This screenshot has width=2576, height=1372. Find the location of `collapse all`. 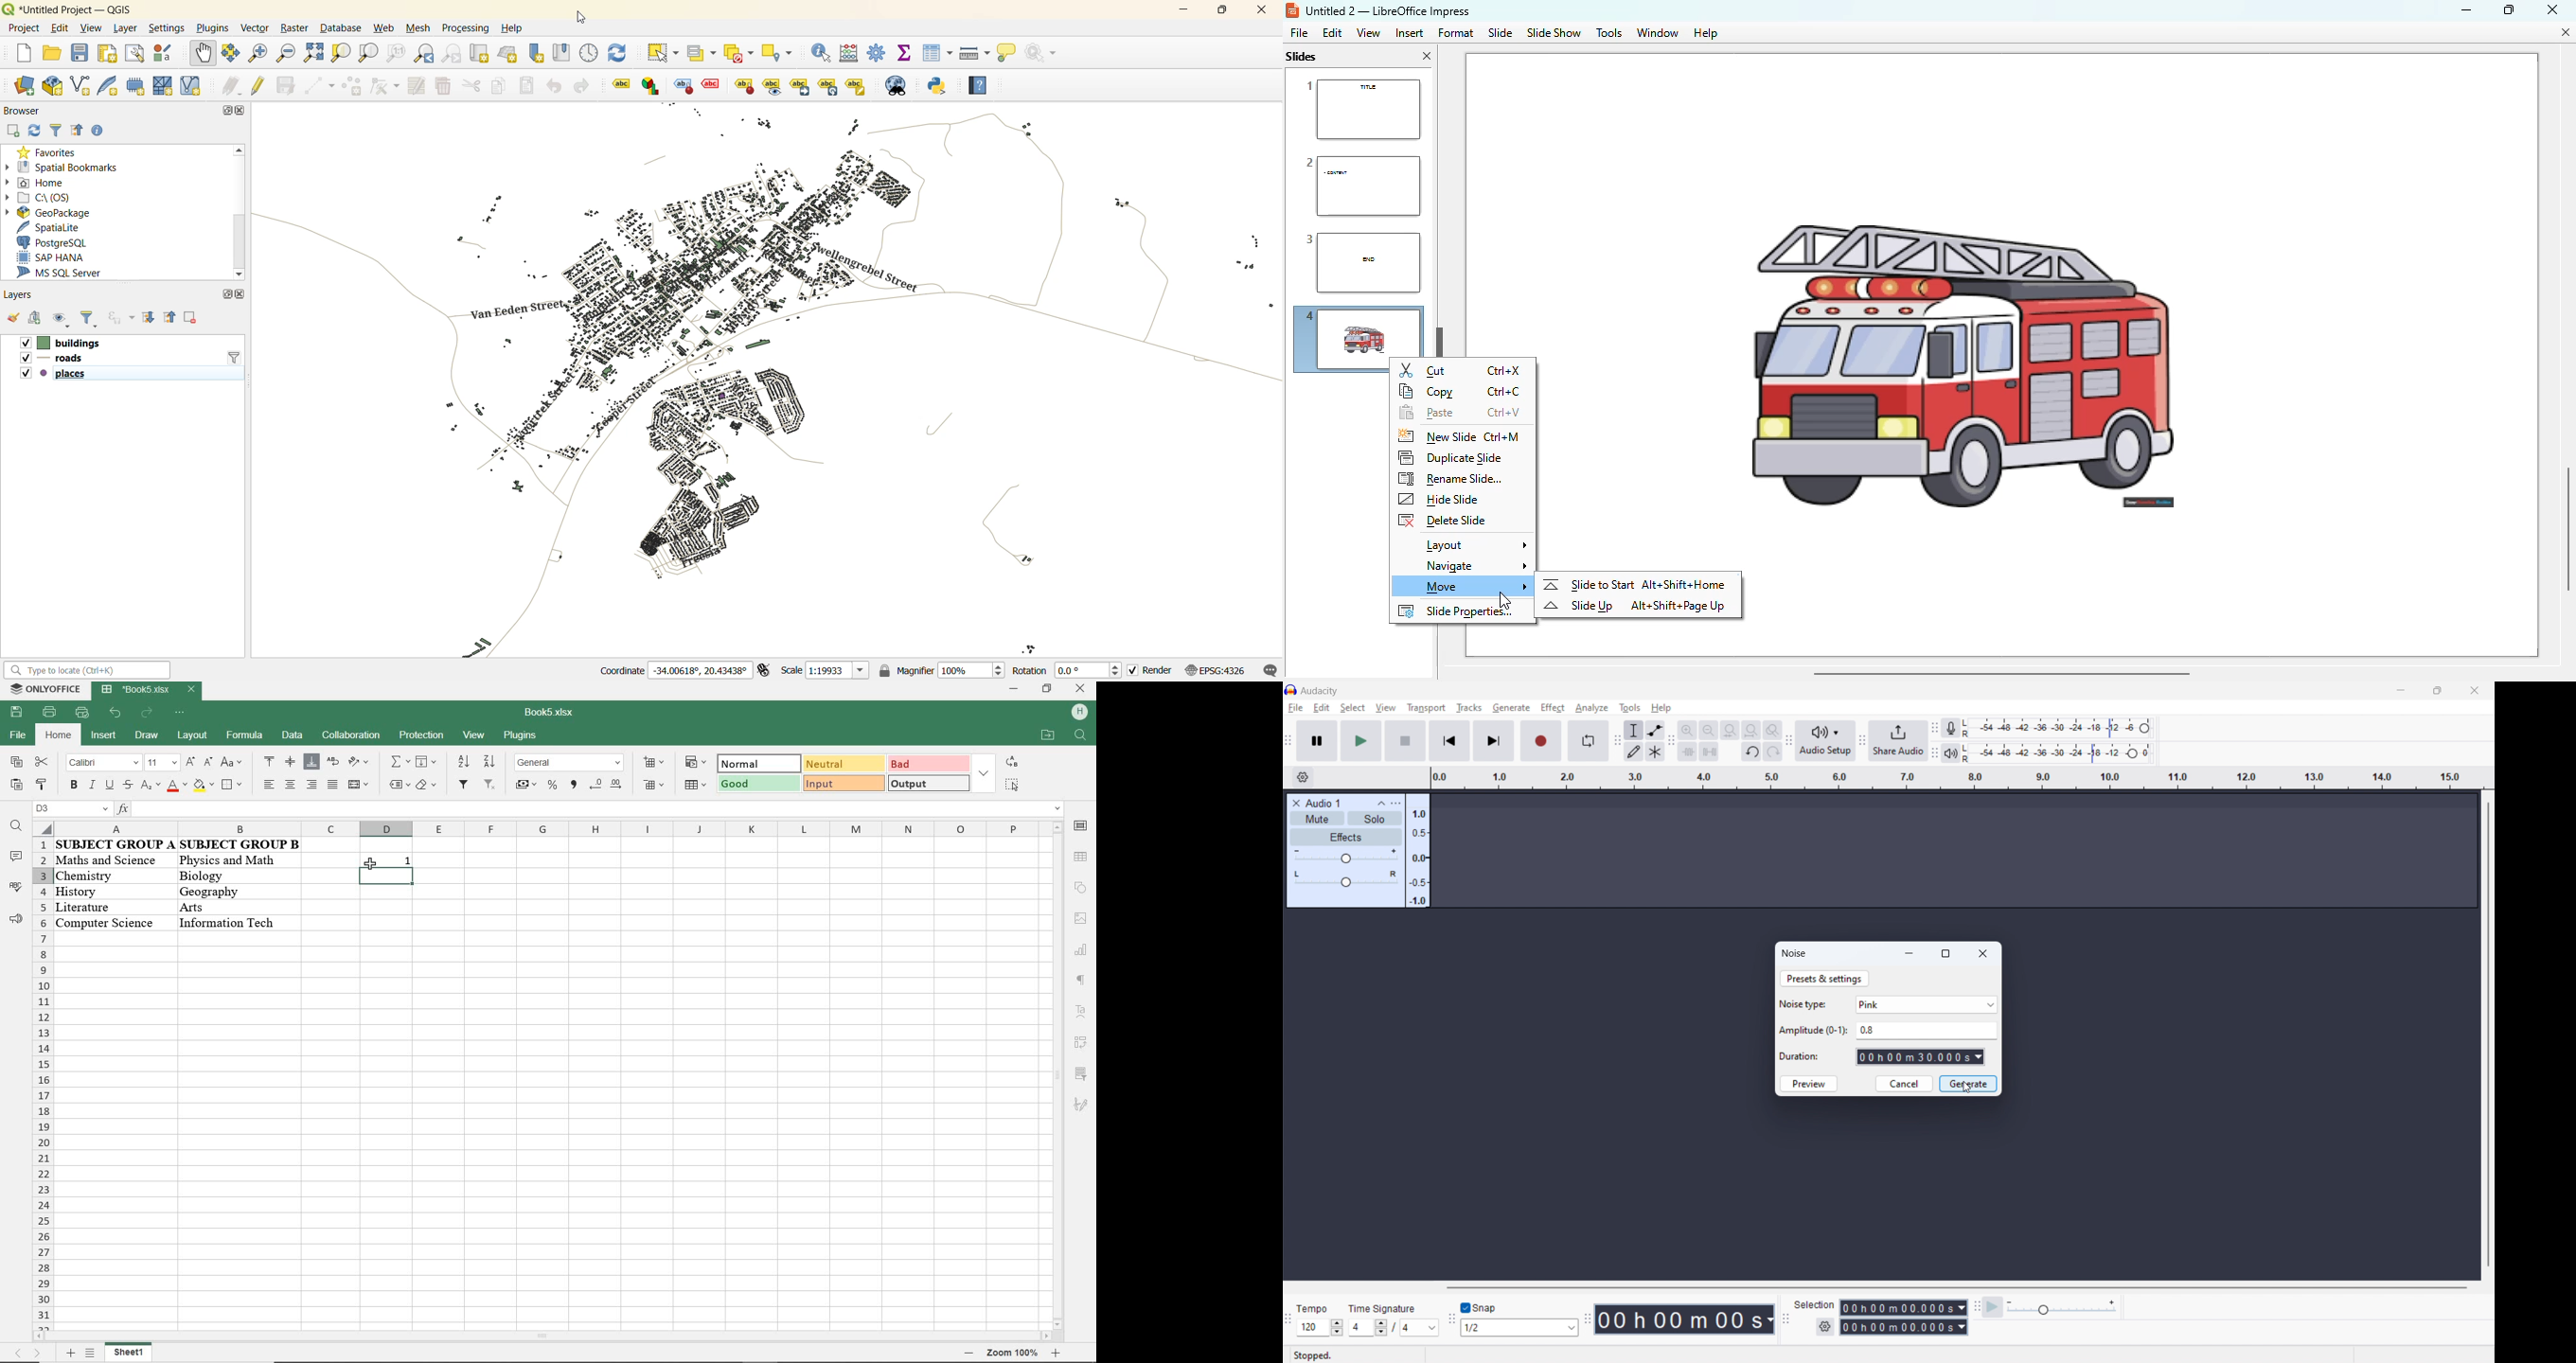

collapse all is located at coordinates (78, 132).